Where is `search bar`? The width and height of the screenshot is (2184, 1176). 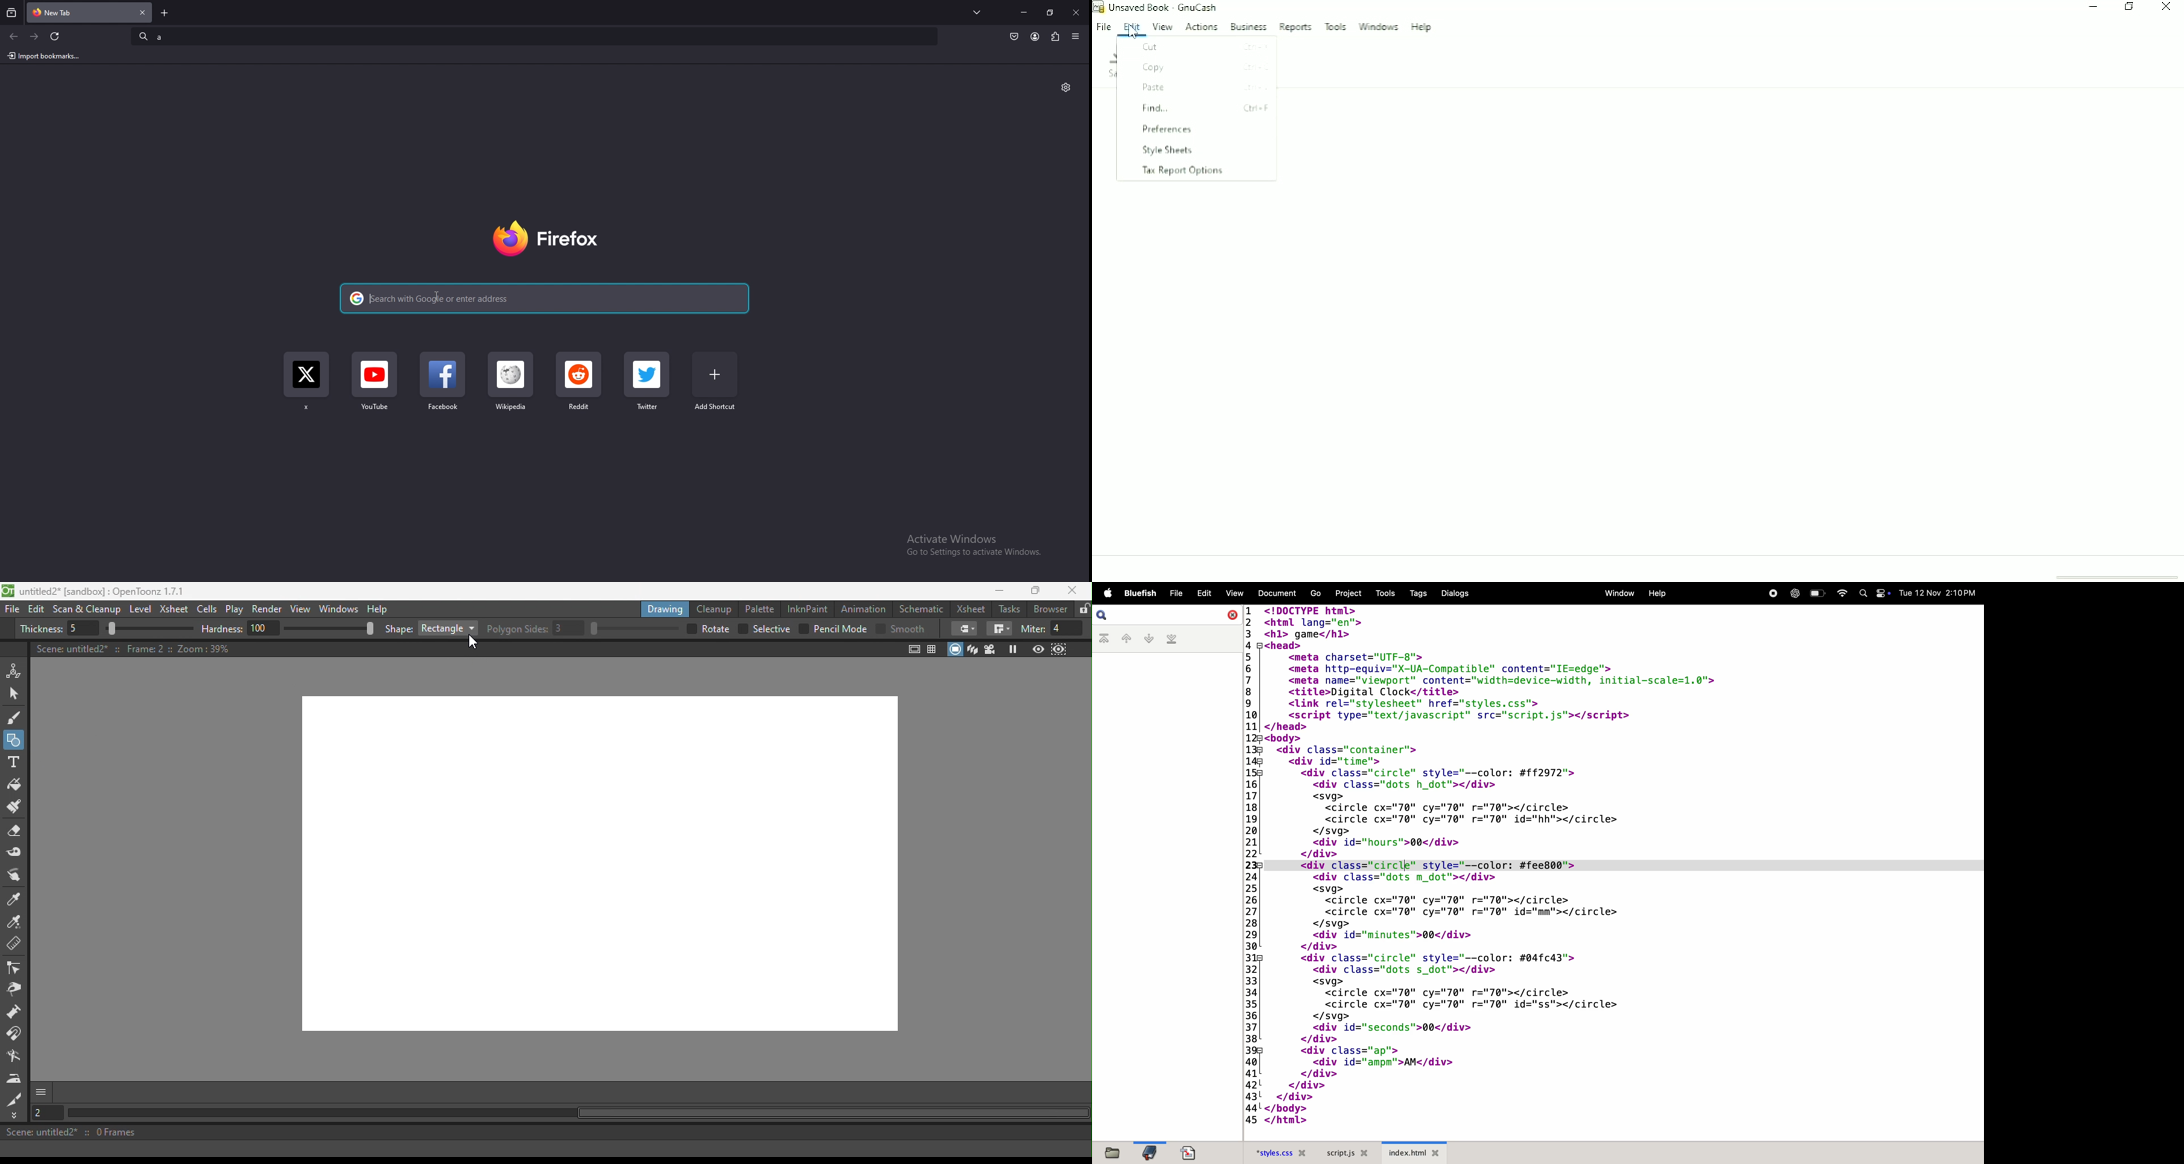
search bar is located at coordinates (1102, 615).